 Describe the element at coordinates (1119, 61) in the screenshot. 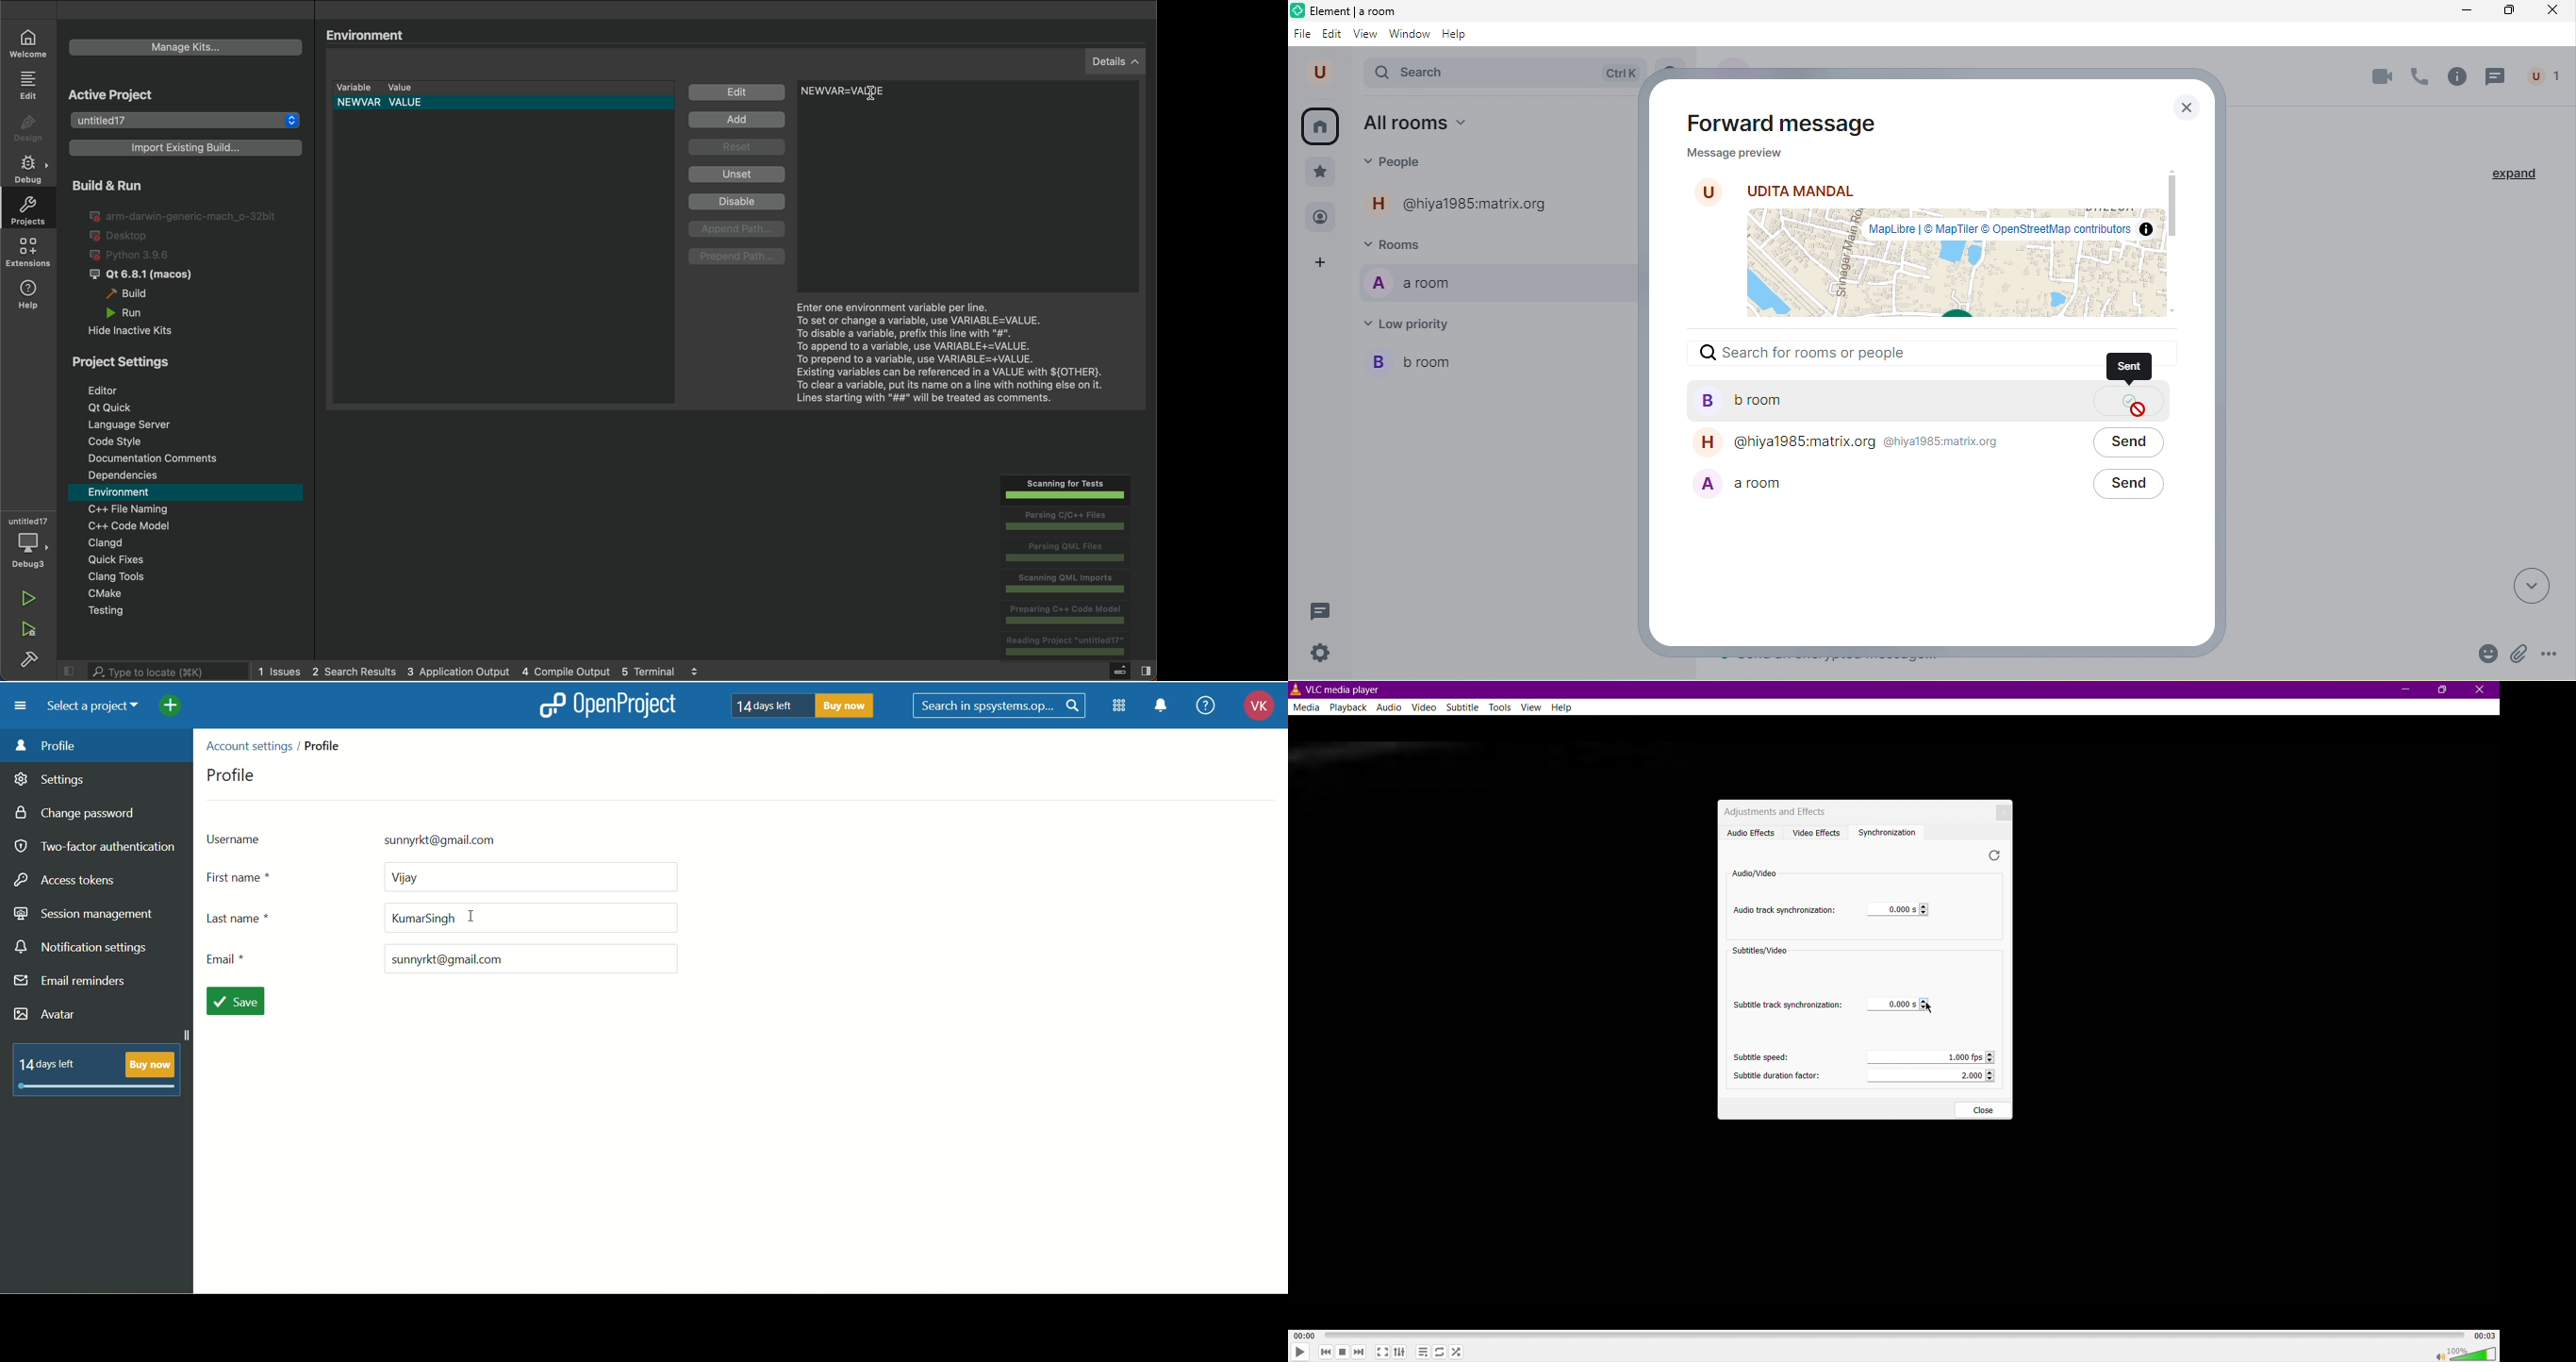

I see `details` at that location.